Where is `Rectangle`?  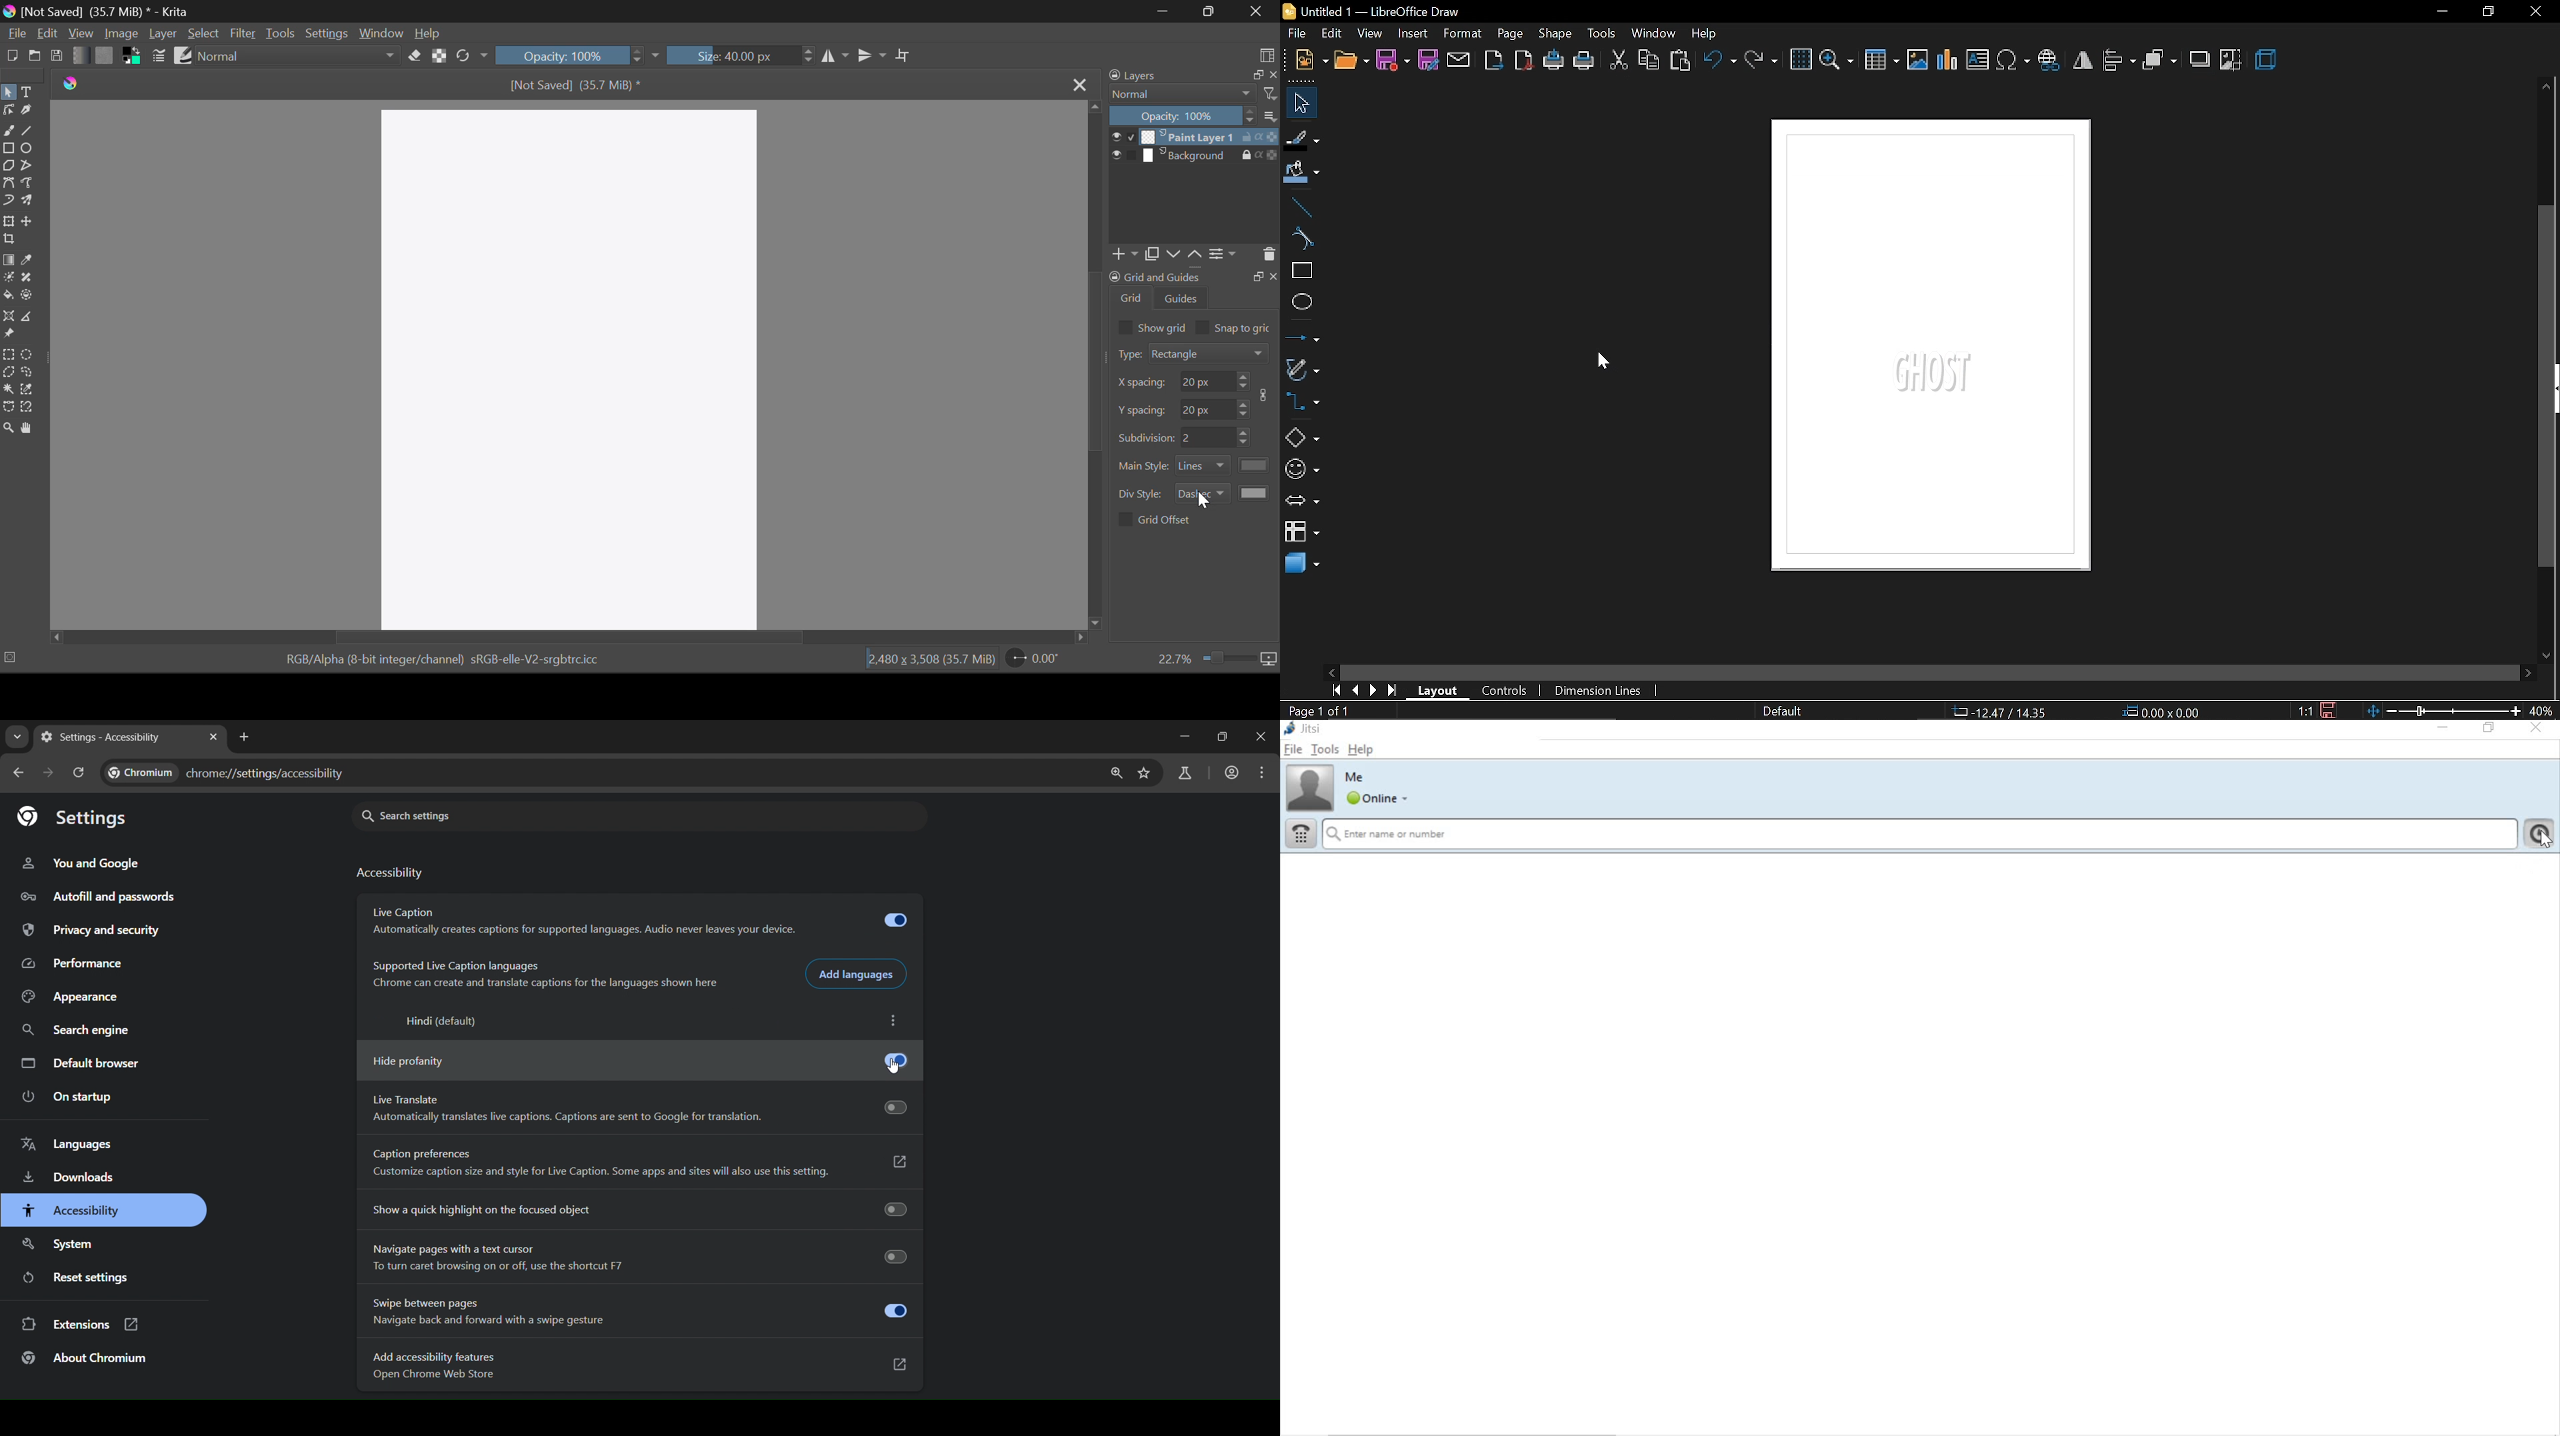 Rectangle is located at coordinates (9, 149).